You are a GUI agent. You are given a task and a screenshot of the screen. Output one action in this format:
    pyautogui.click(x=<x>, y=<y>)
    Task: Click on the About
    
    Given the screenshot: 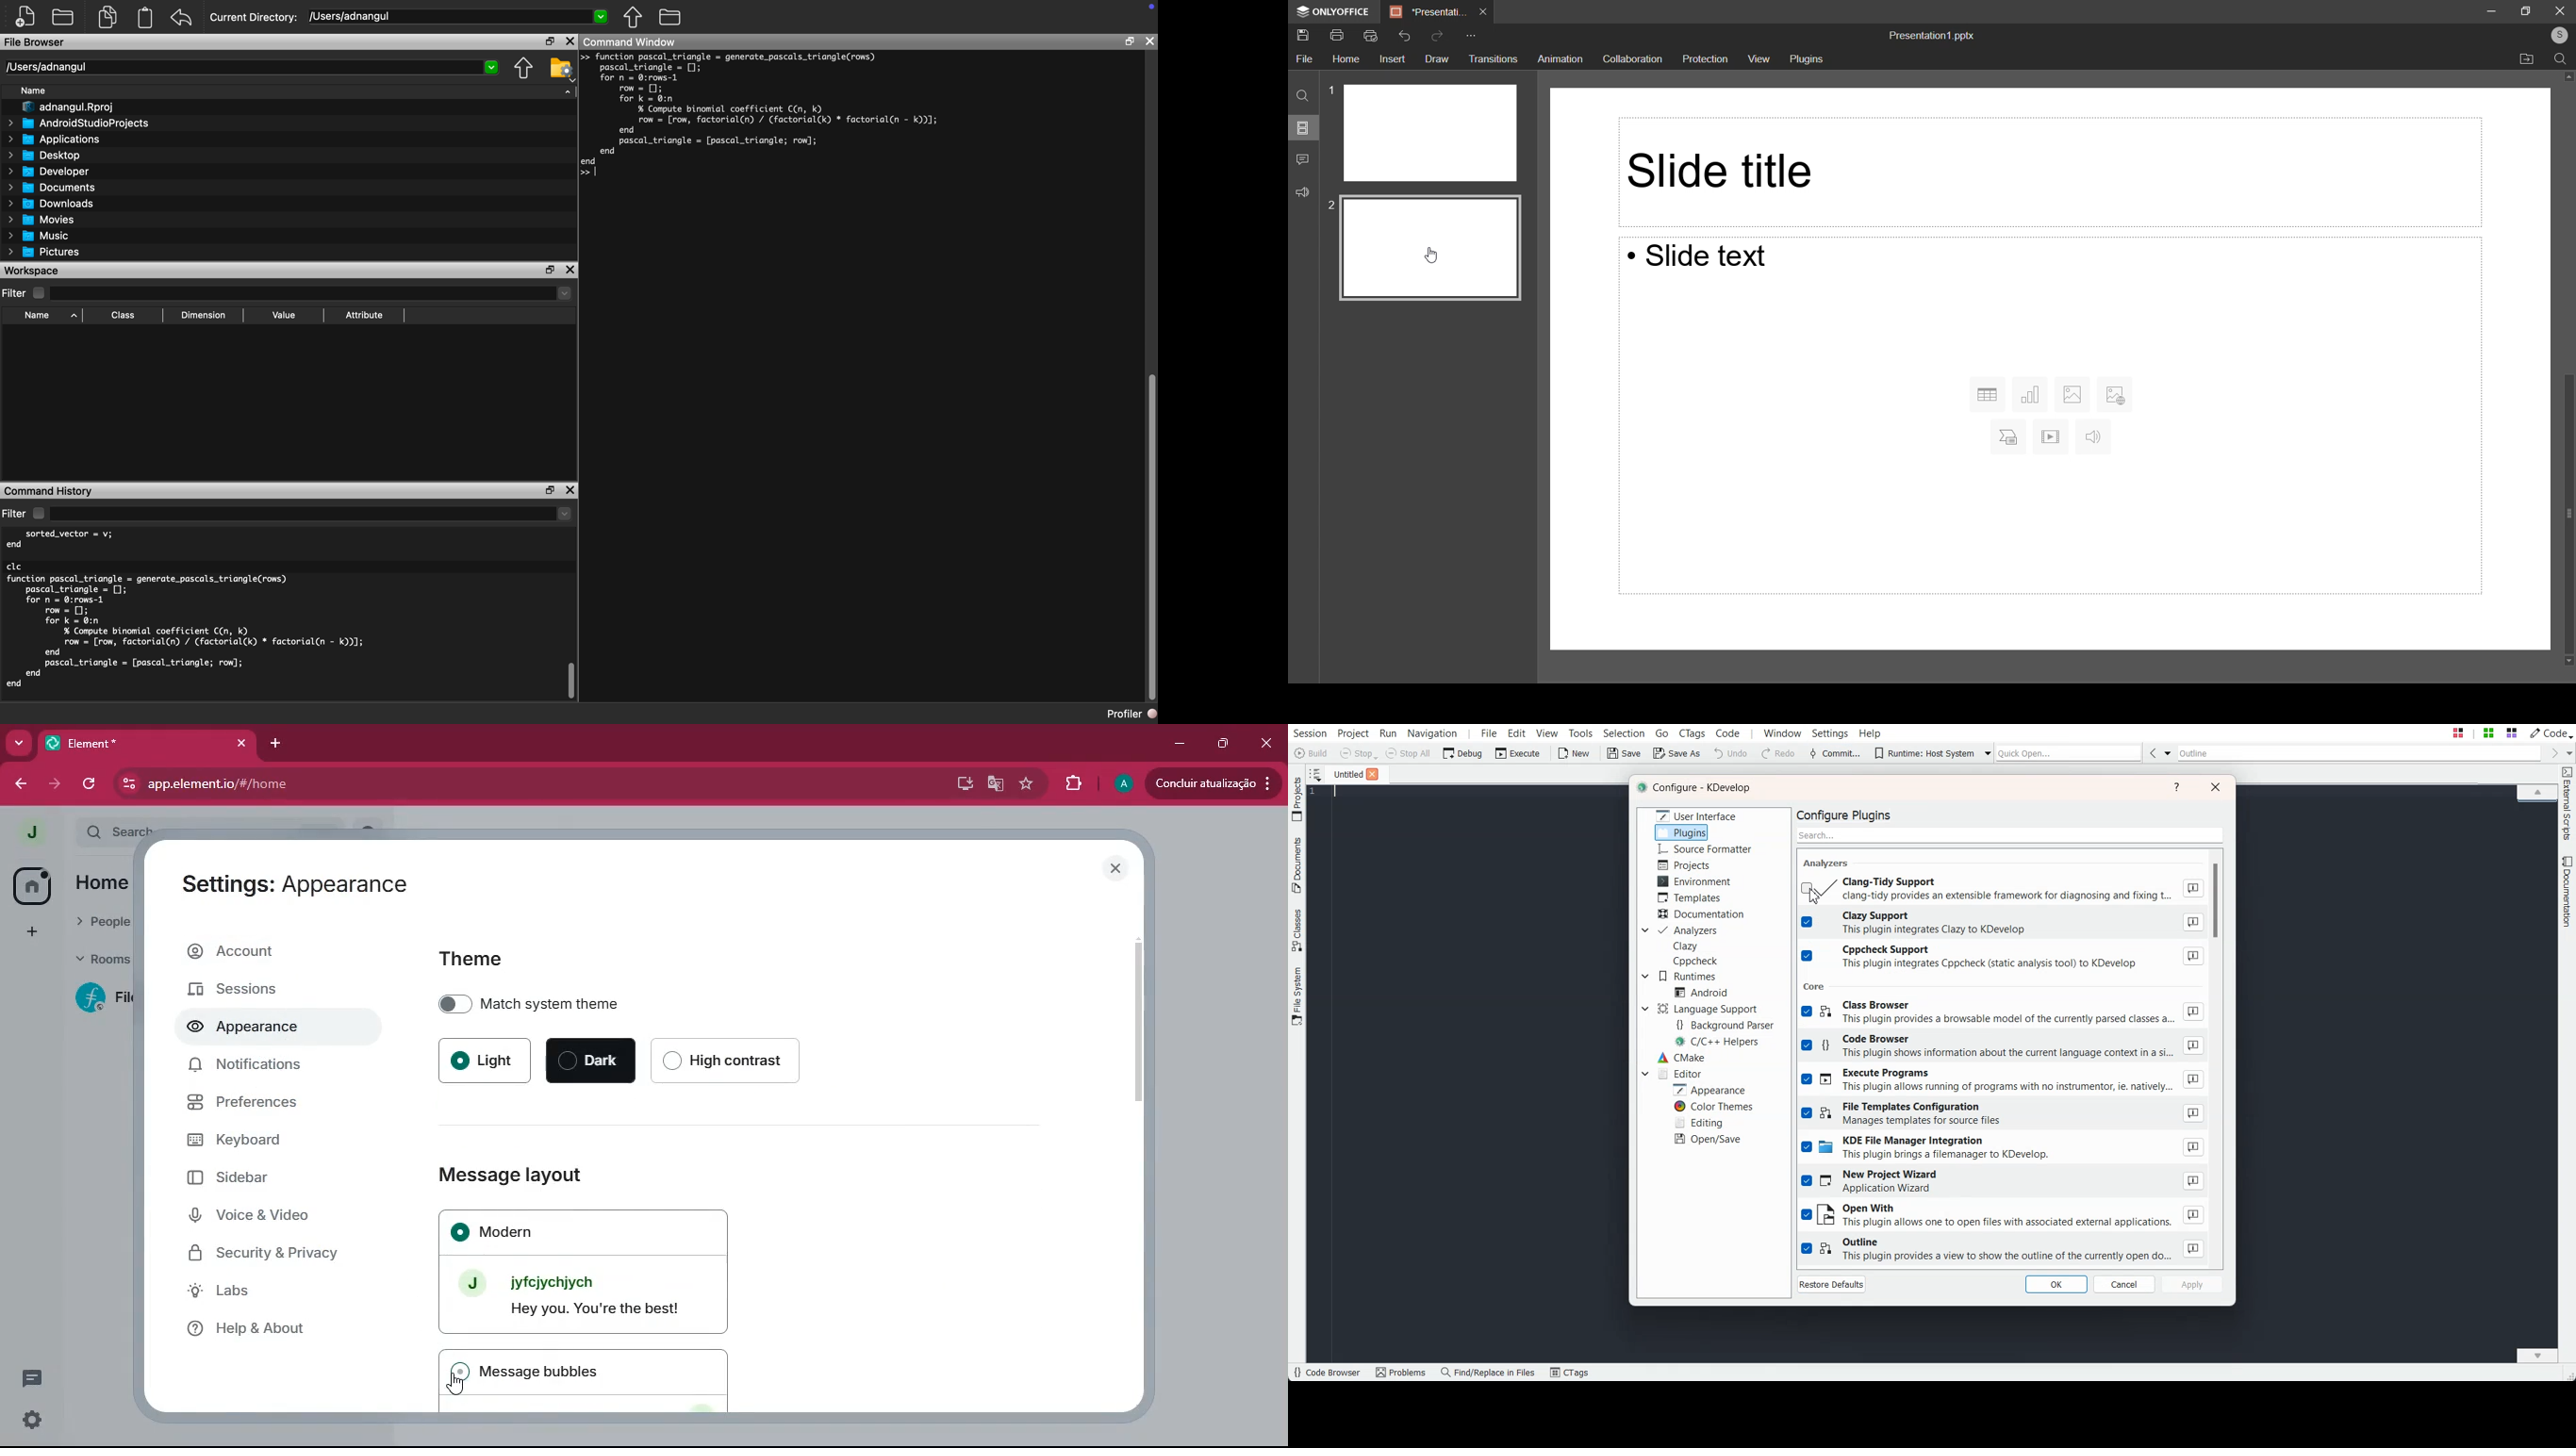 What is the action you would take?
    pyautogui.click(x=2194, y=1249)
    